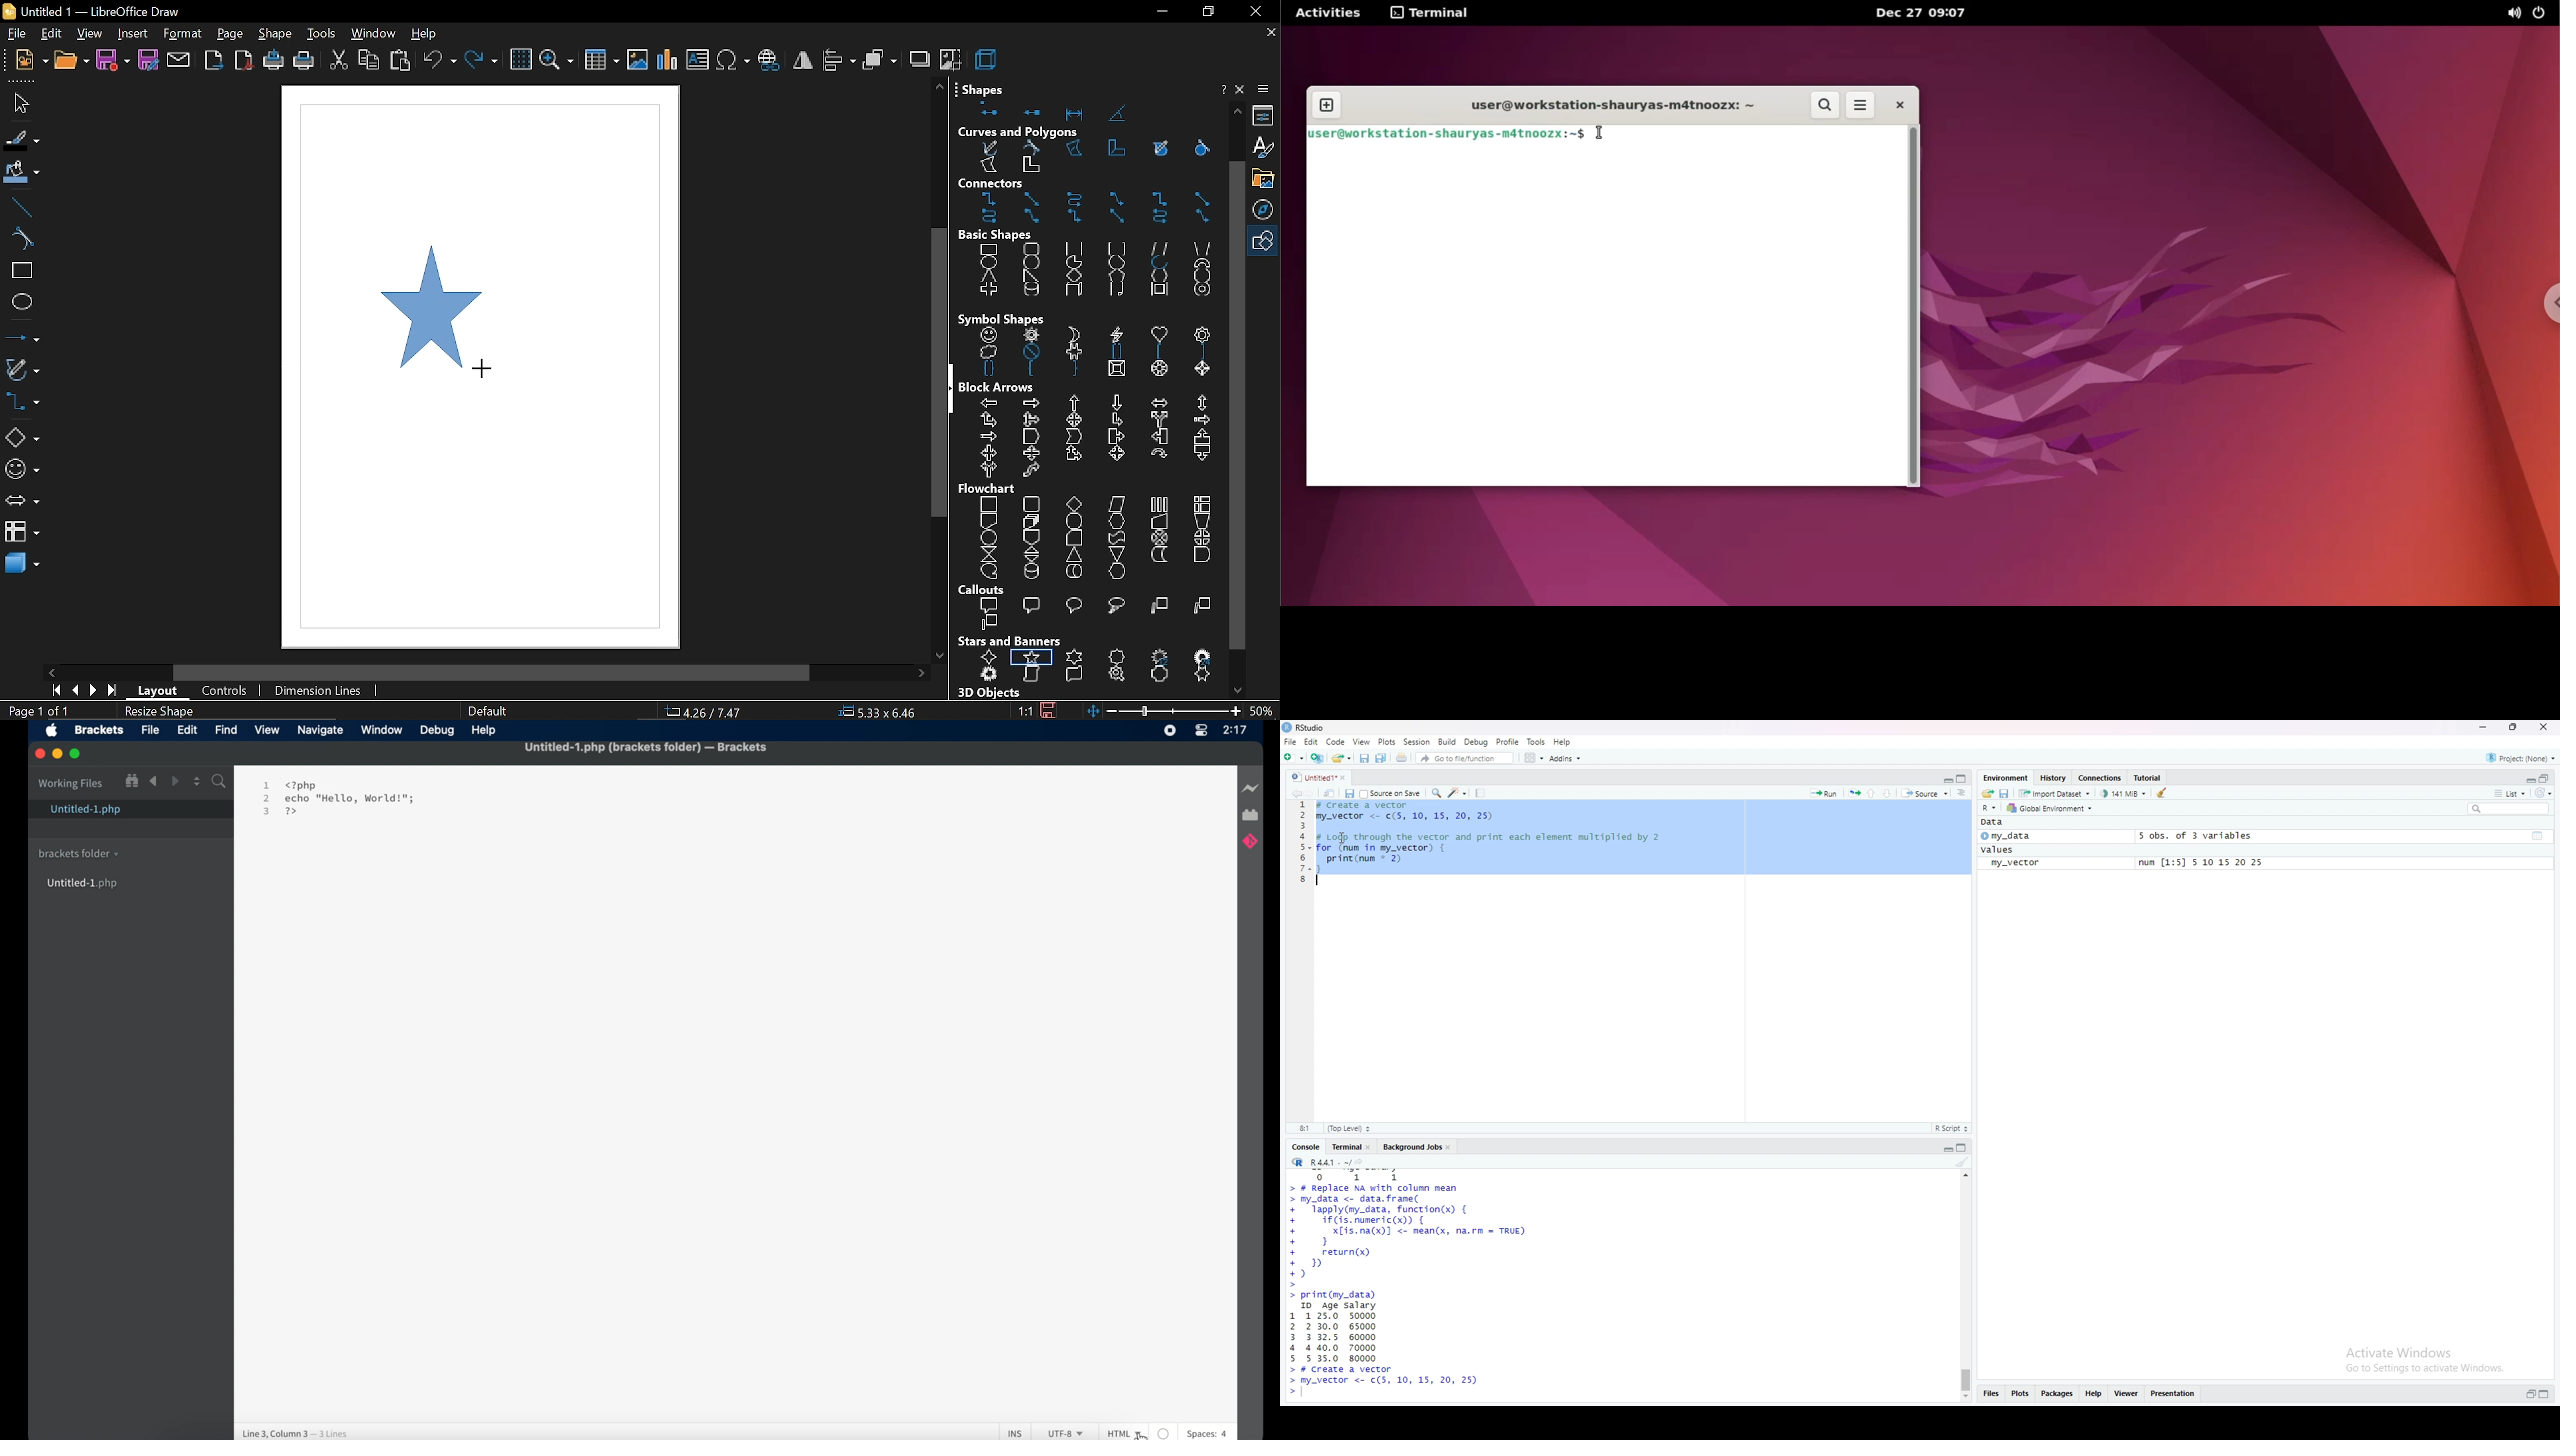  What do you see at coordinates (1210, 13) in the screenshot?
I see `restore down` at bounding box center [1210, 13].